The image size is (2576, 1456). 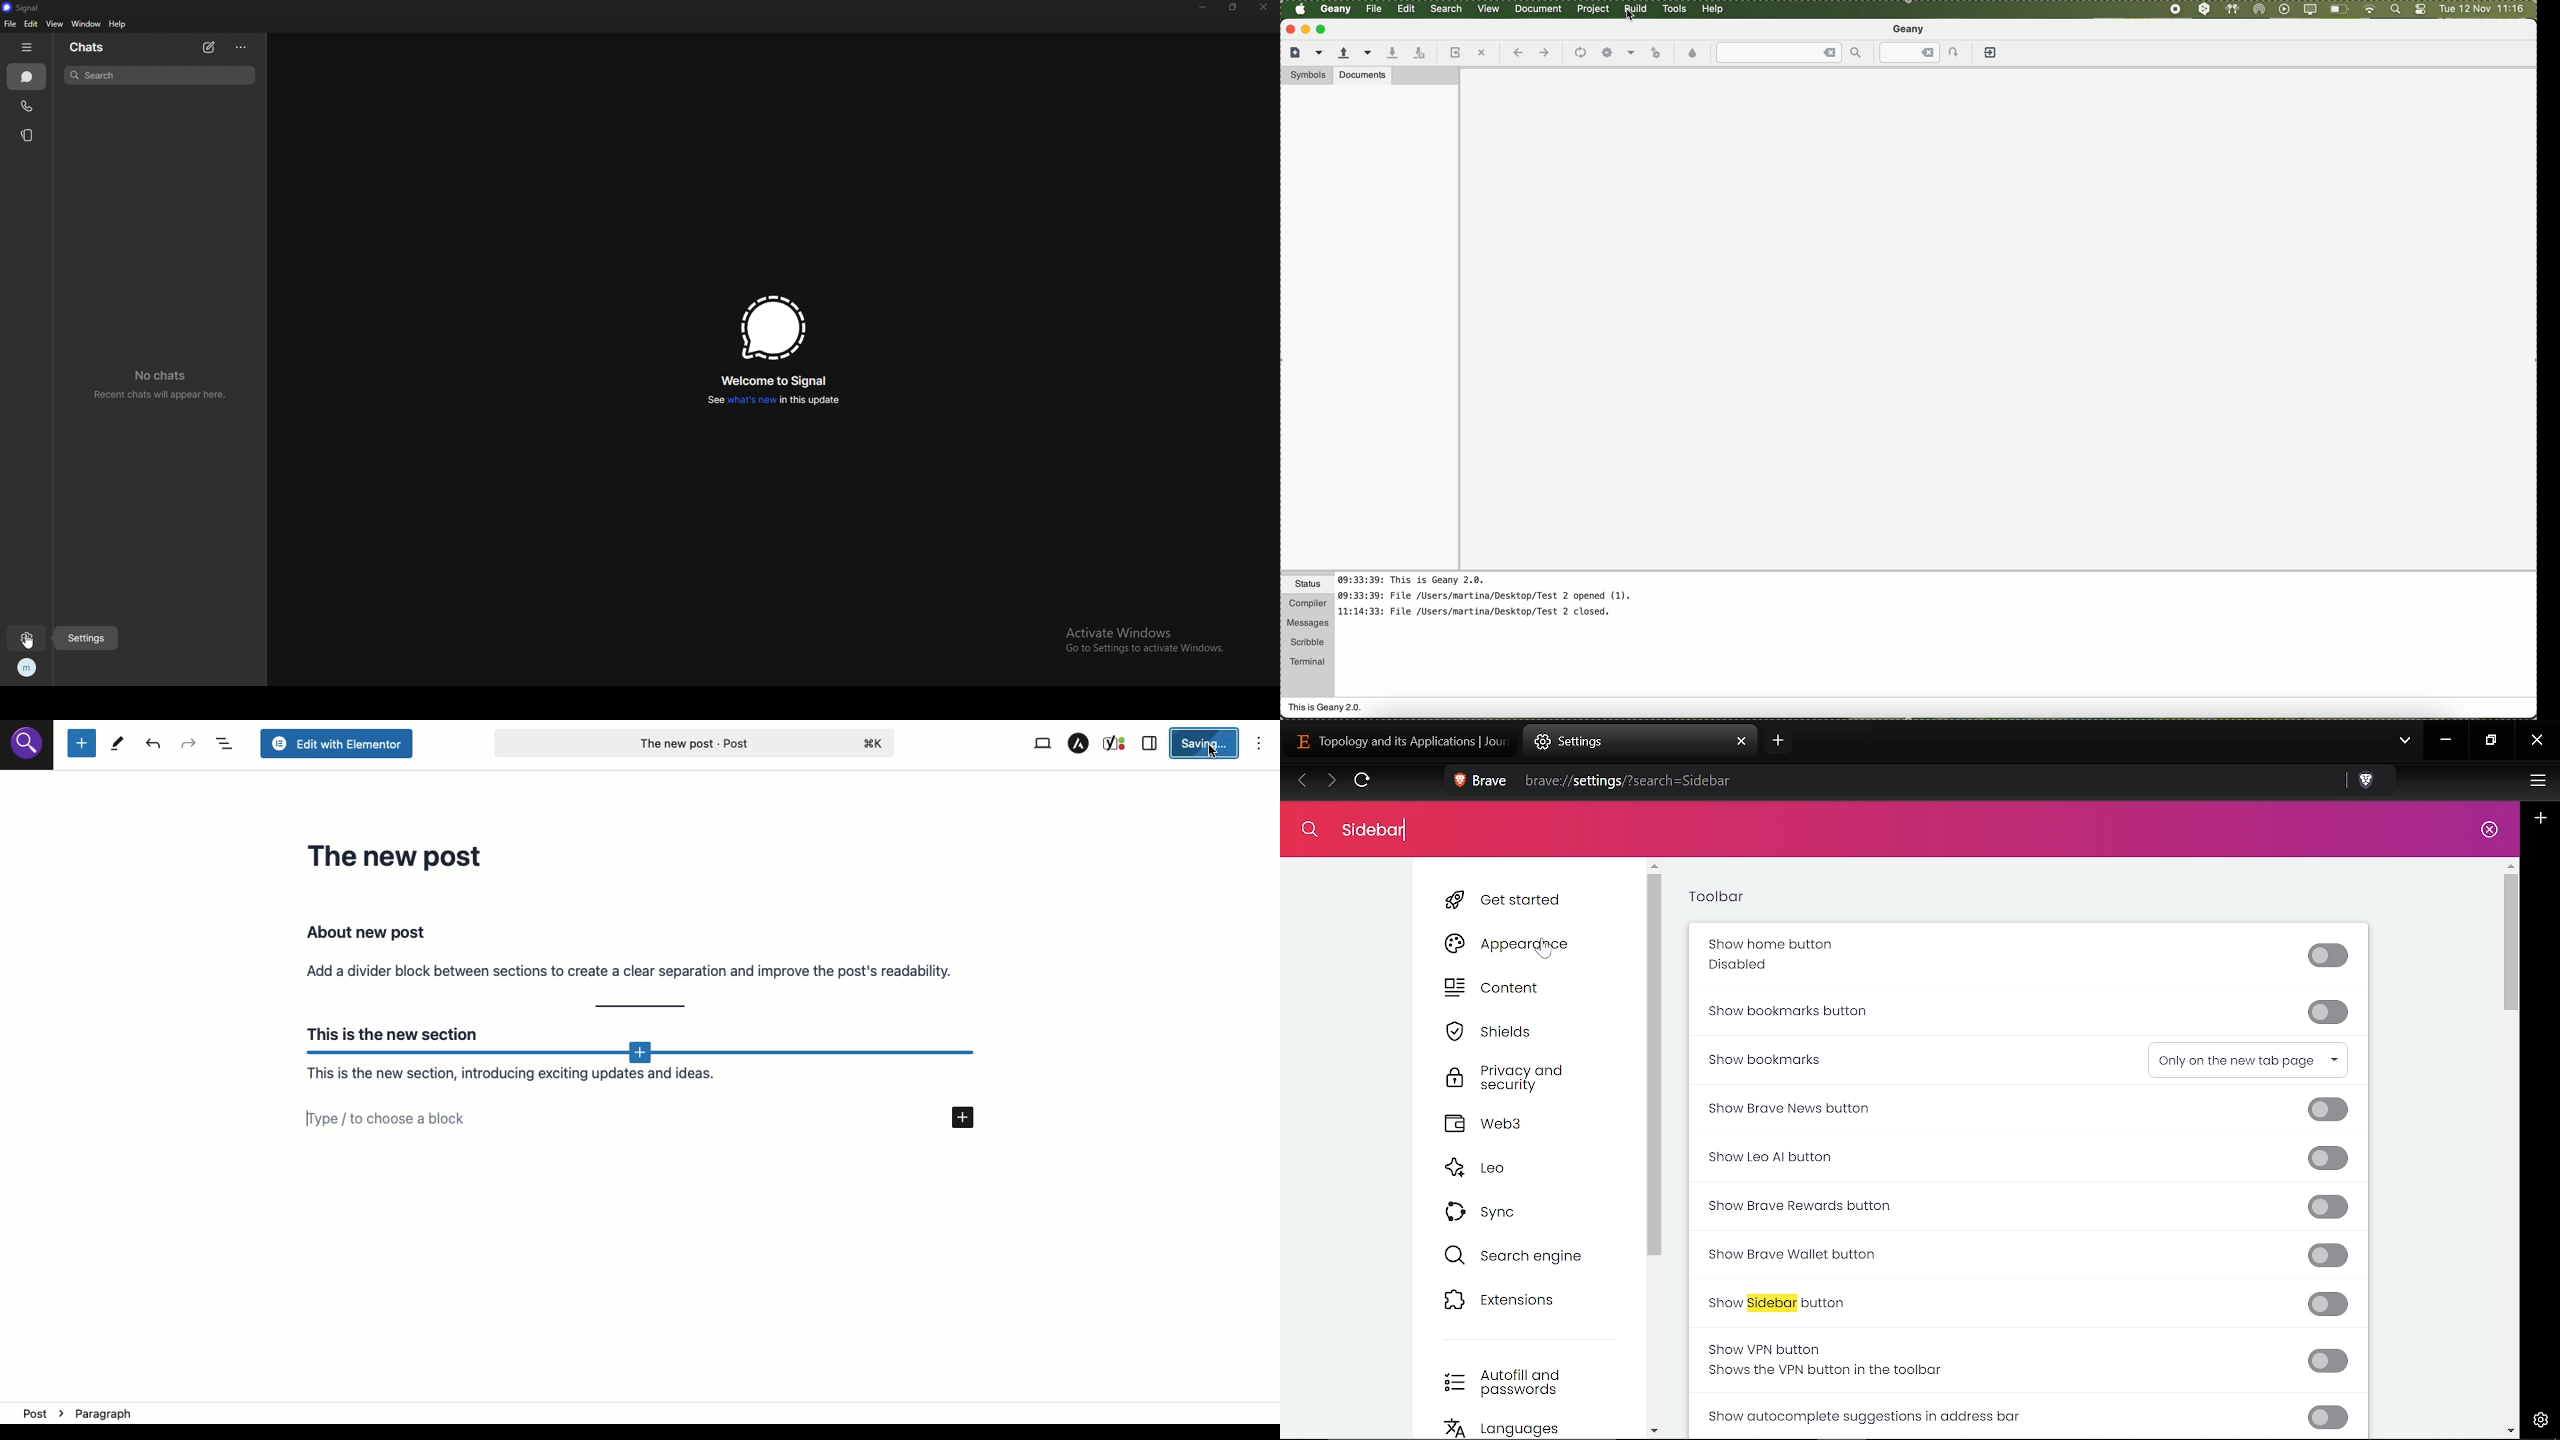 What do you see at coordinates (2537, 1419) in the screenshot?
I see `Settings` at bounding box center [2537, 1419].